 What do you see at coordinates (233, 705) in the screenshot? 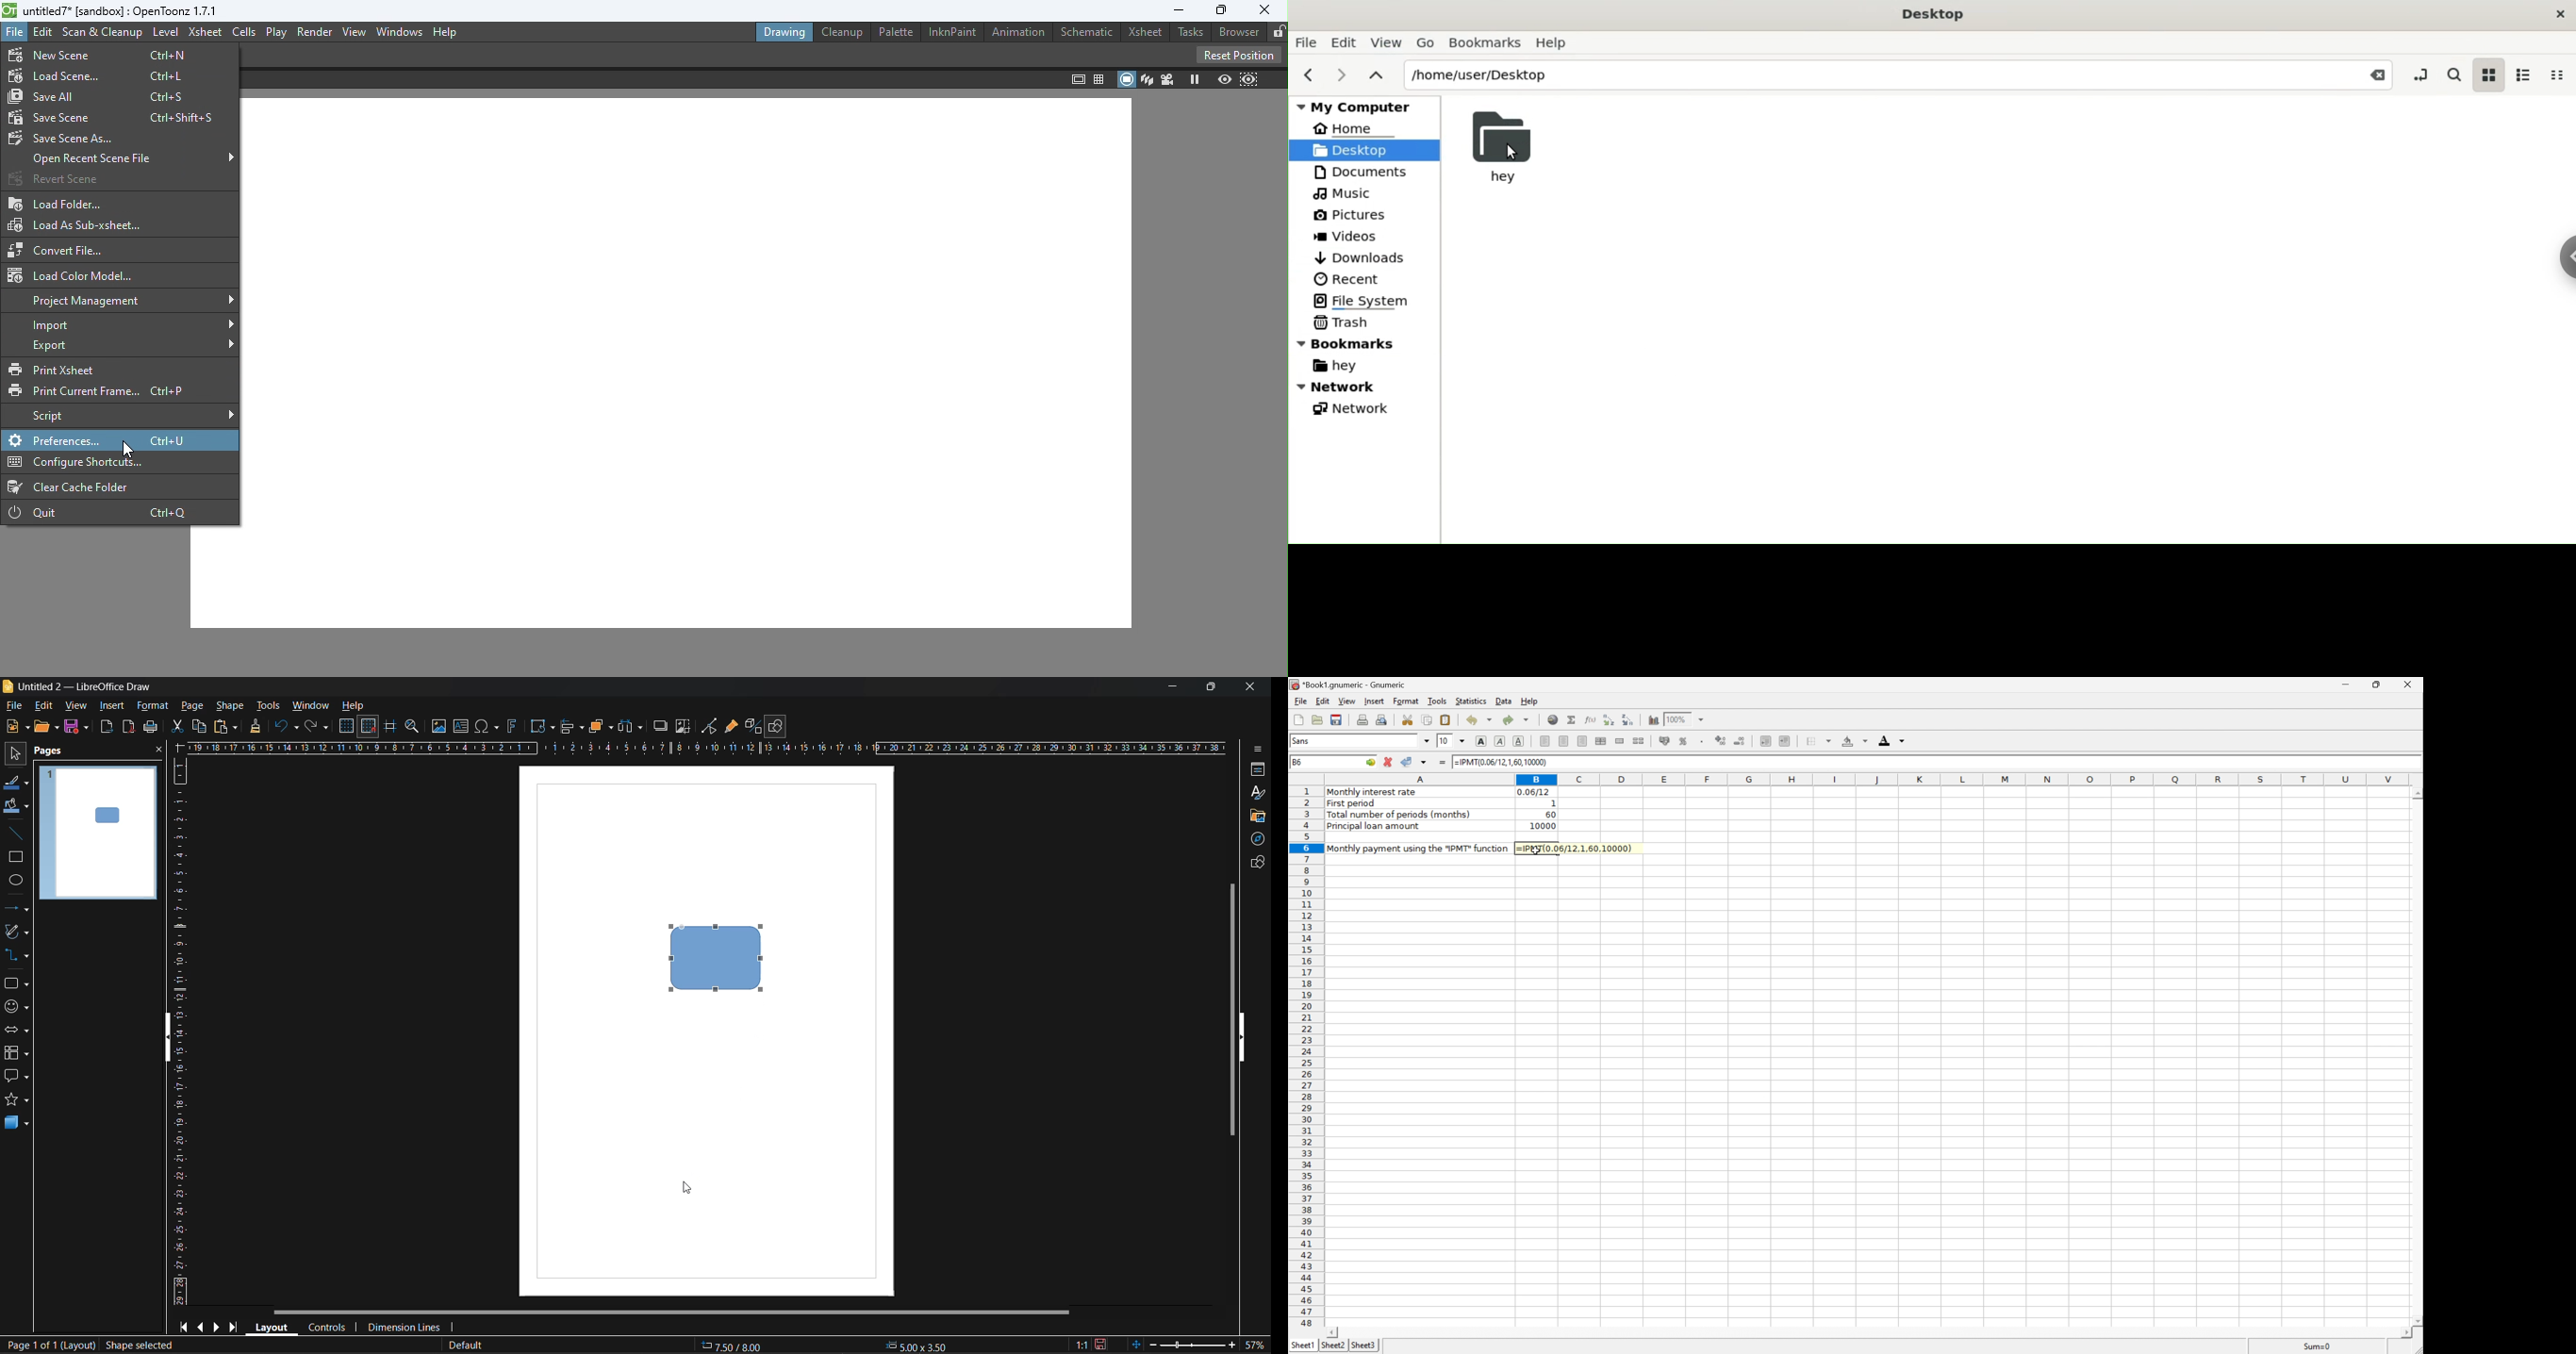
I see `shape` at bounding box center [233, 705].